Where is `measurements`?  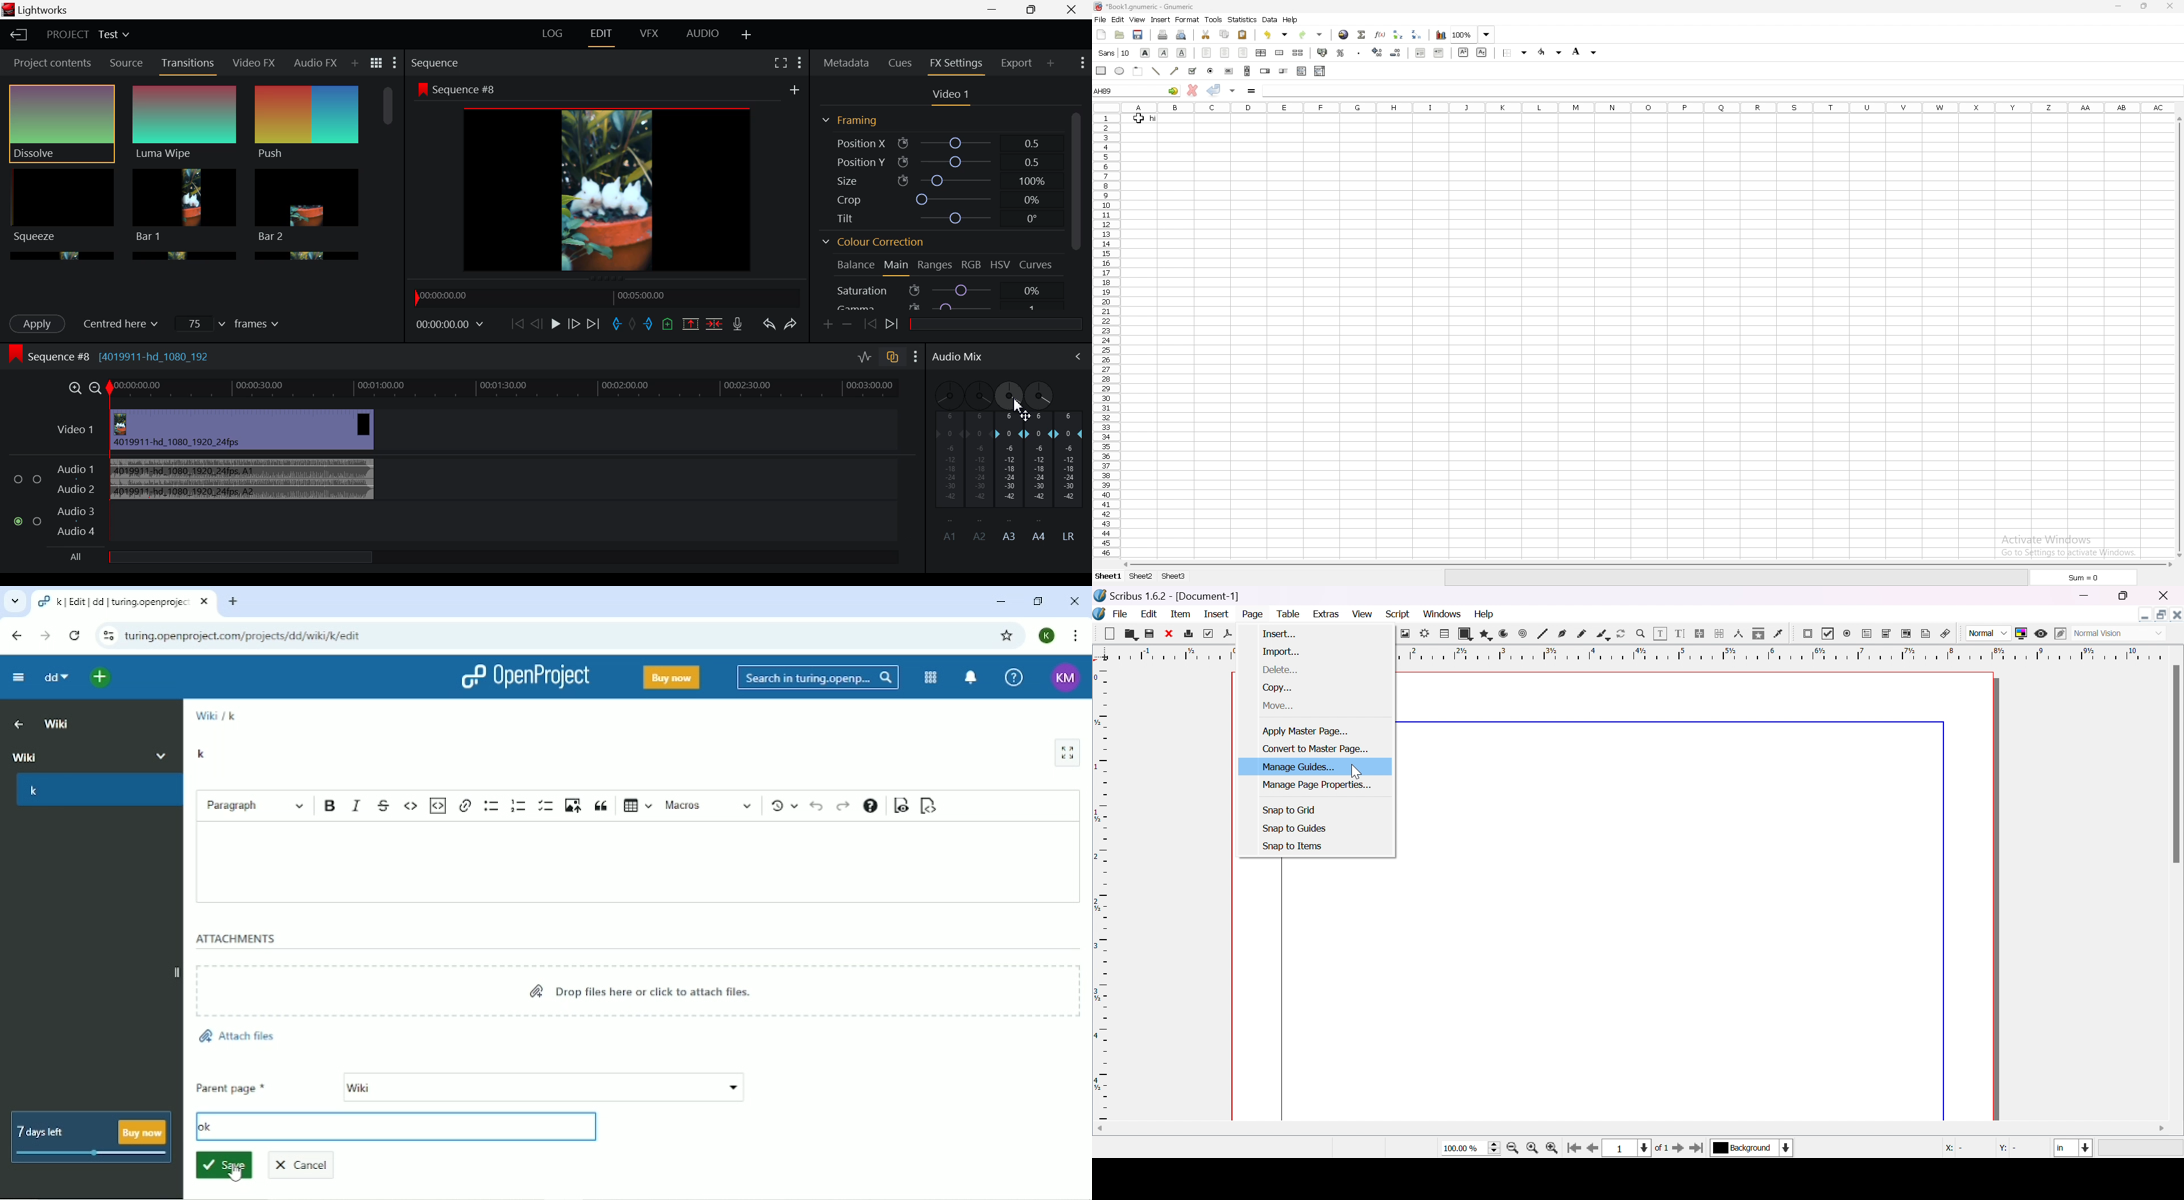 measurements is located at coordinates (1740, 634).